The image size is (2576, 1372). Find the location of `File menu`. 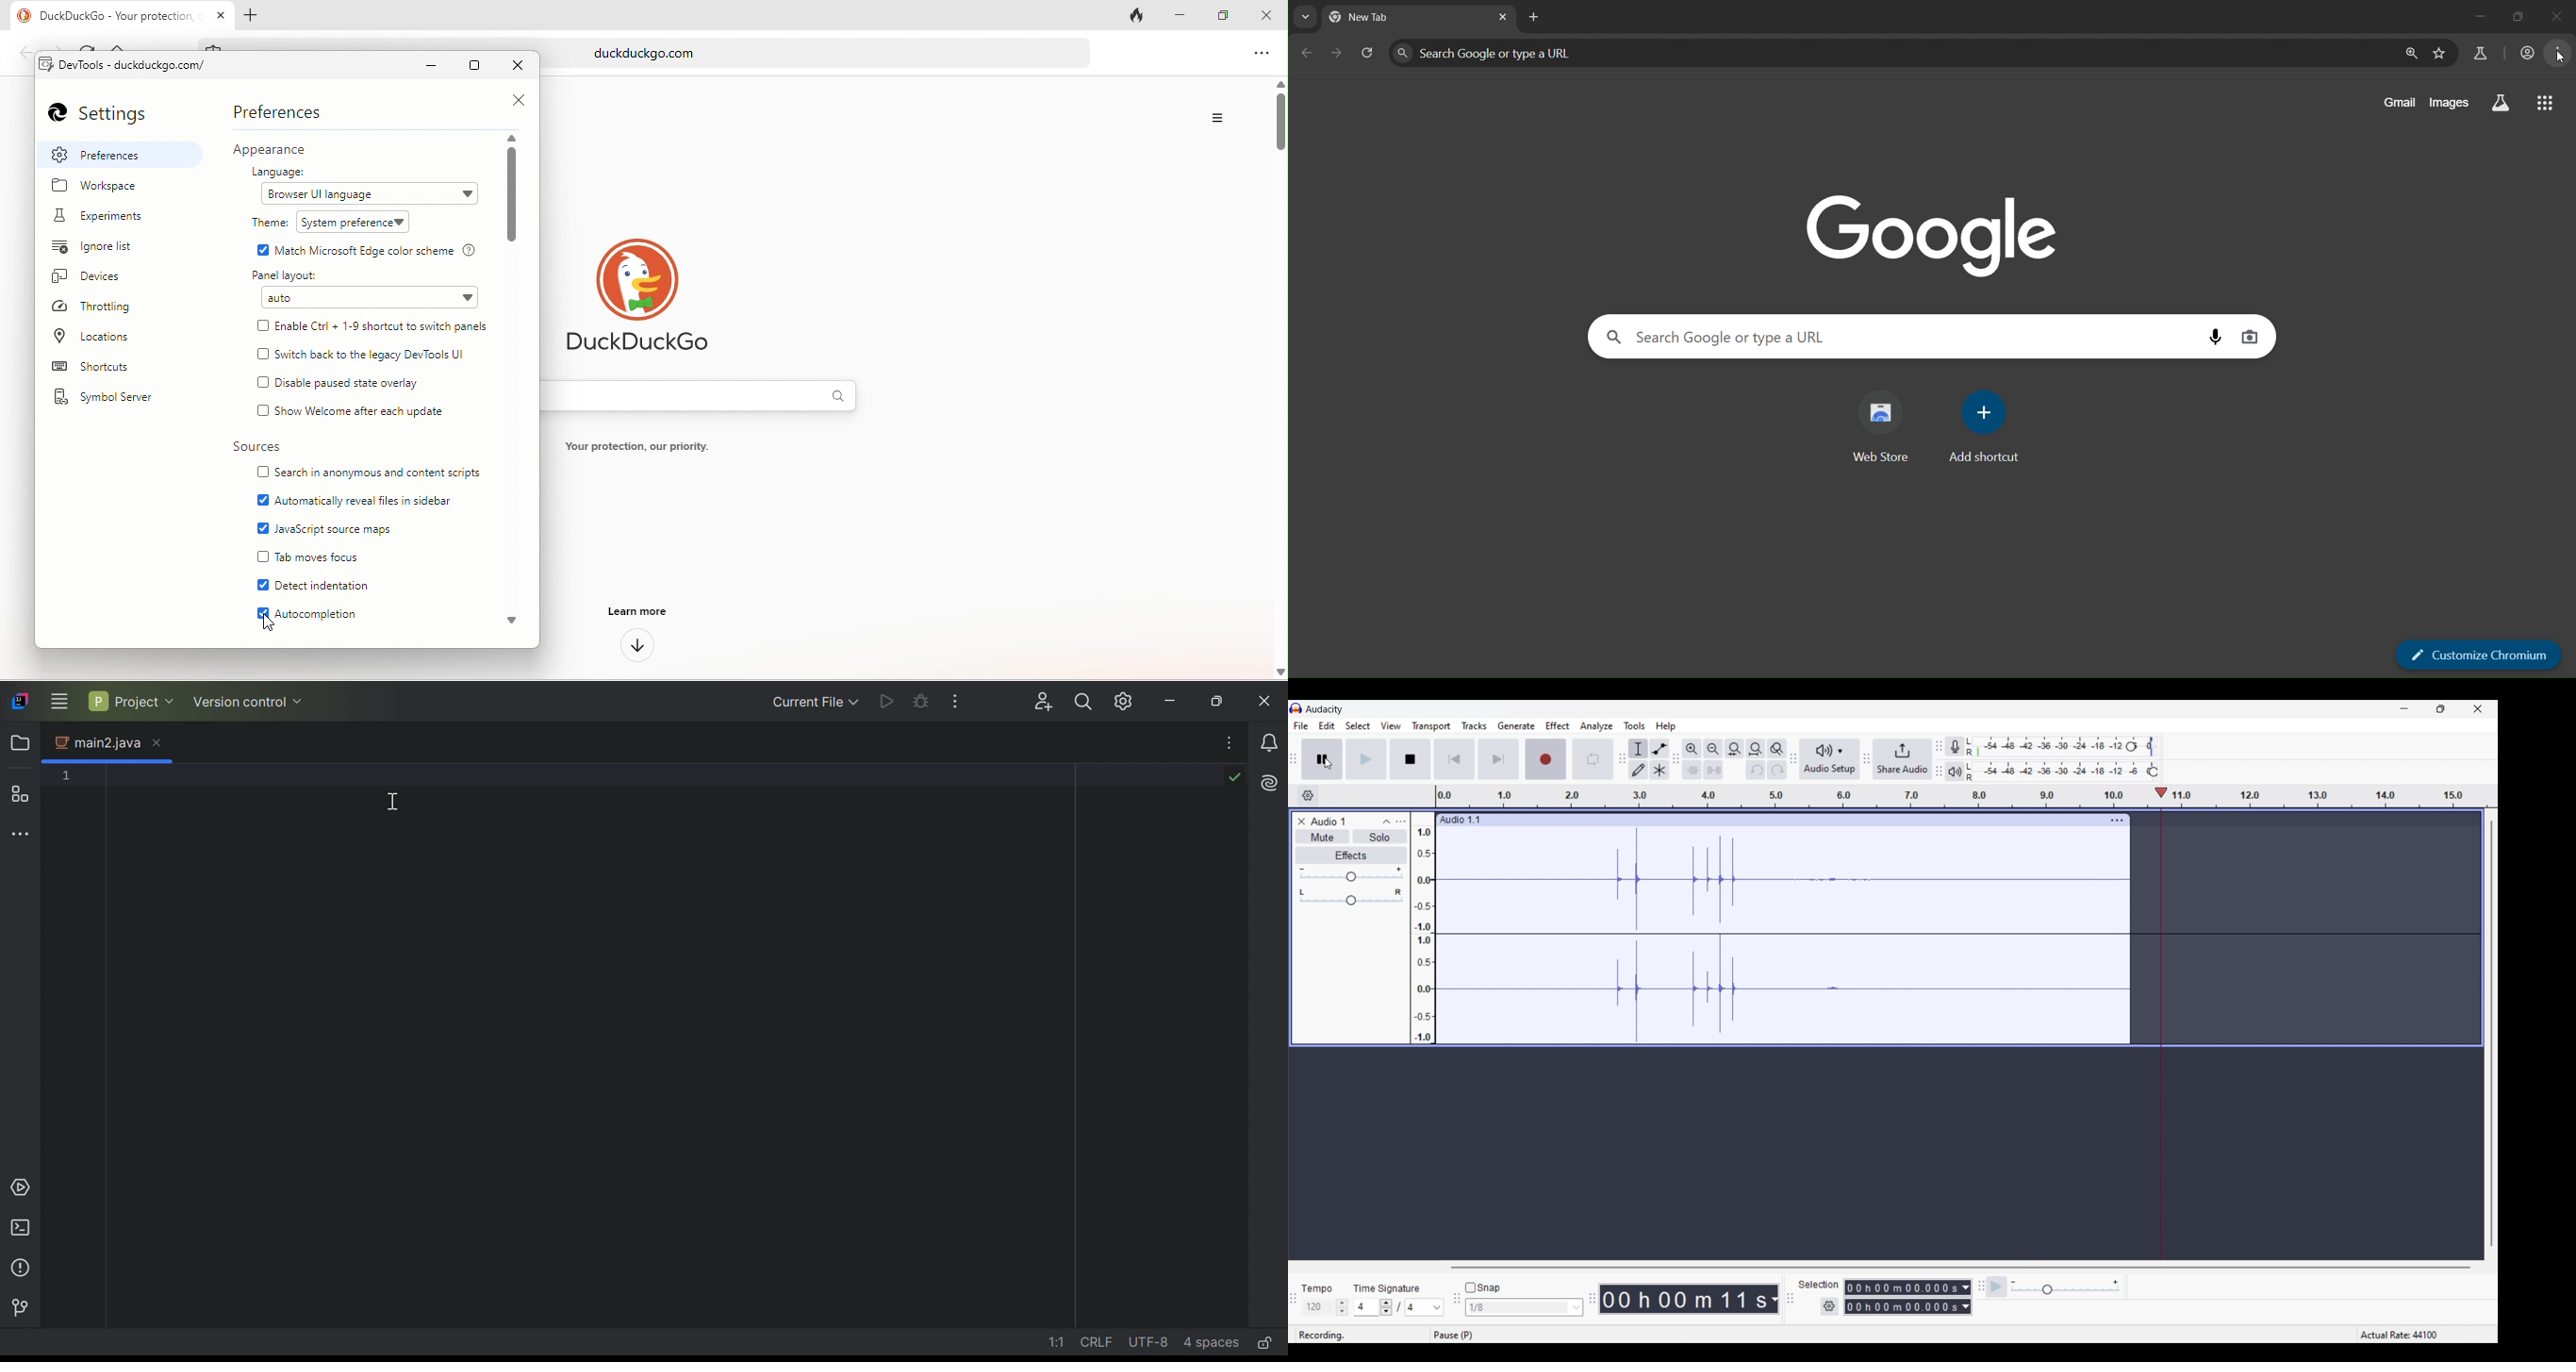

File menu is located at coordinates (1301, 726).